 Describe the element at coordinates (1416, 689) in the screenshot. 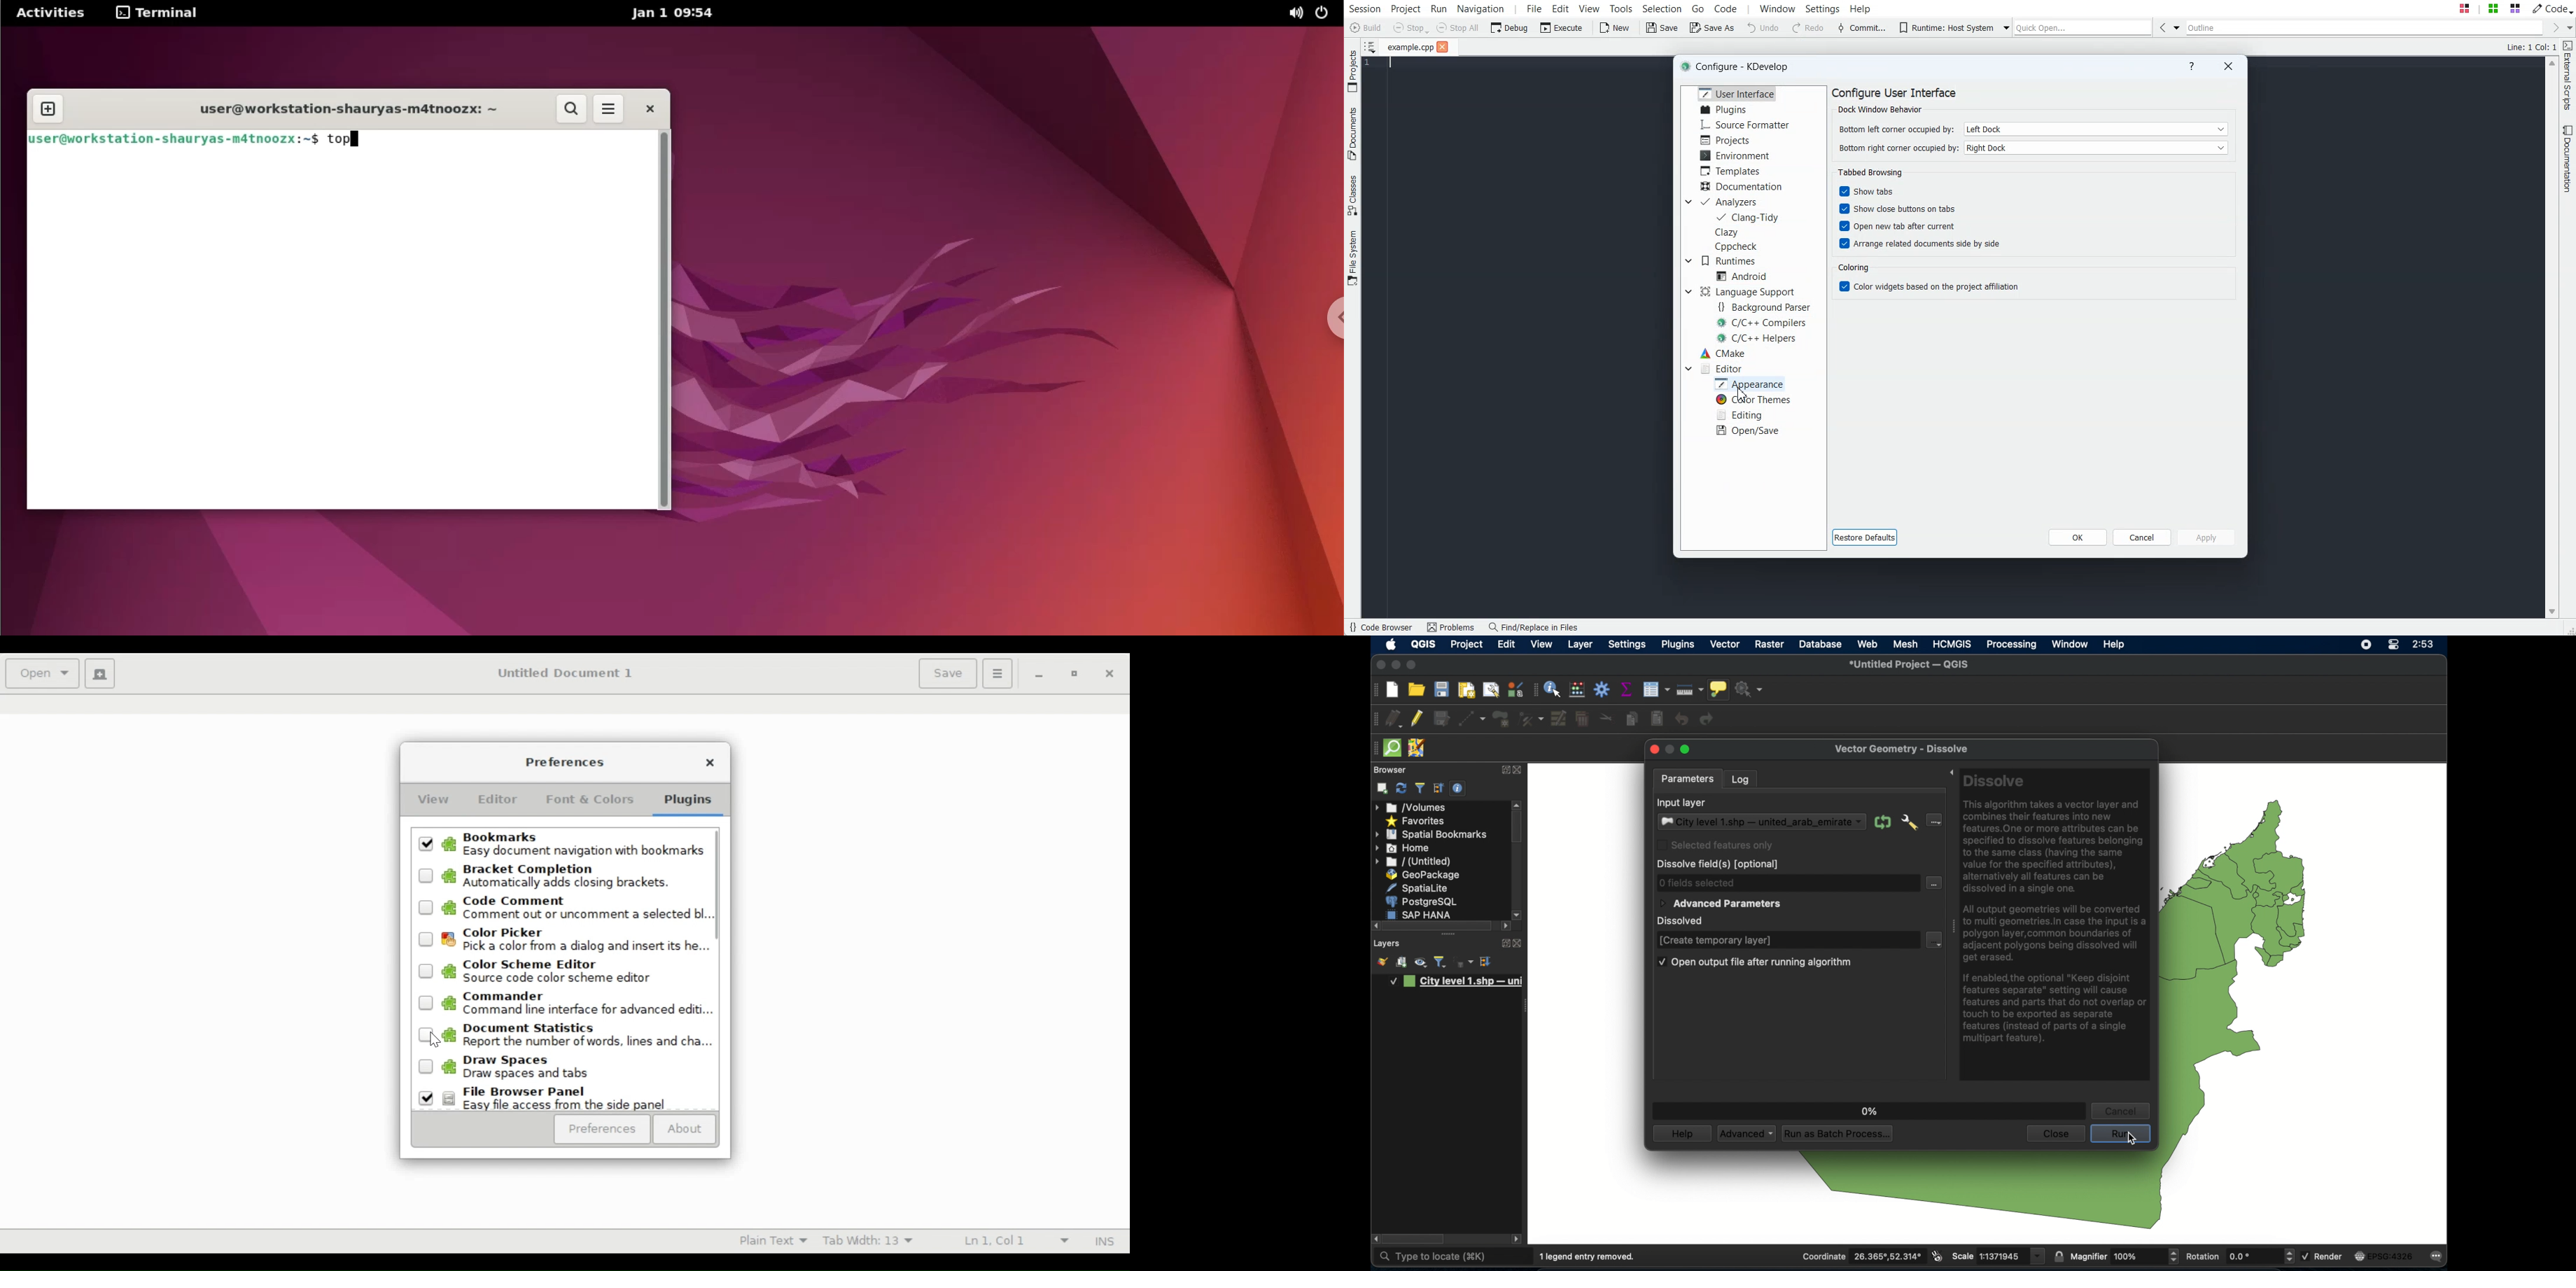

I see `open project` at that location.